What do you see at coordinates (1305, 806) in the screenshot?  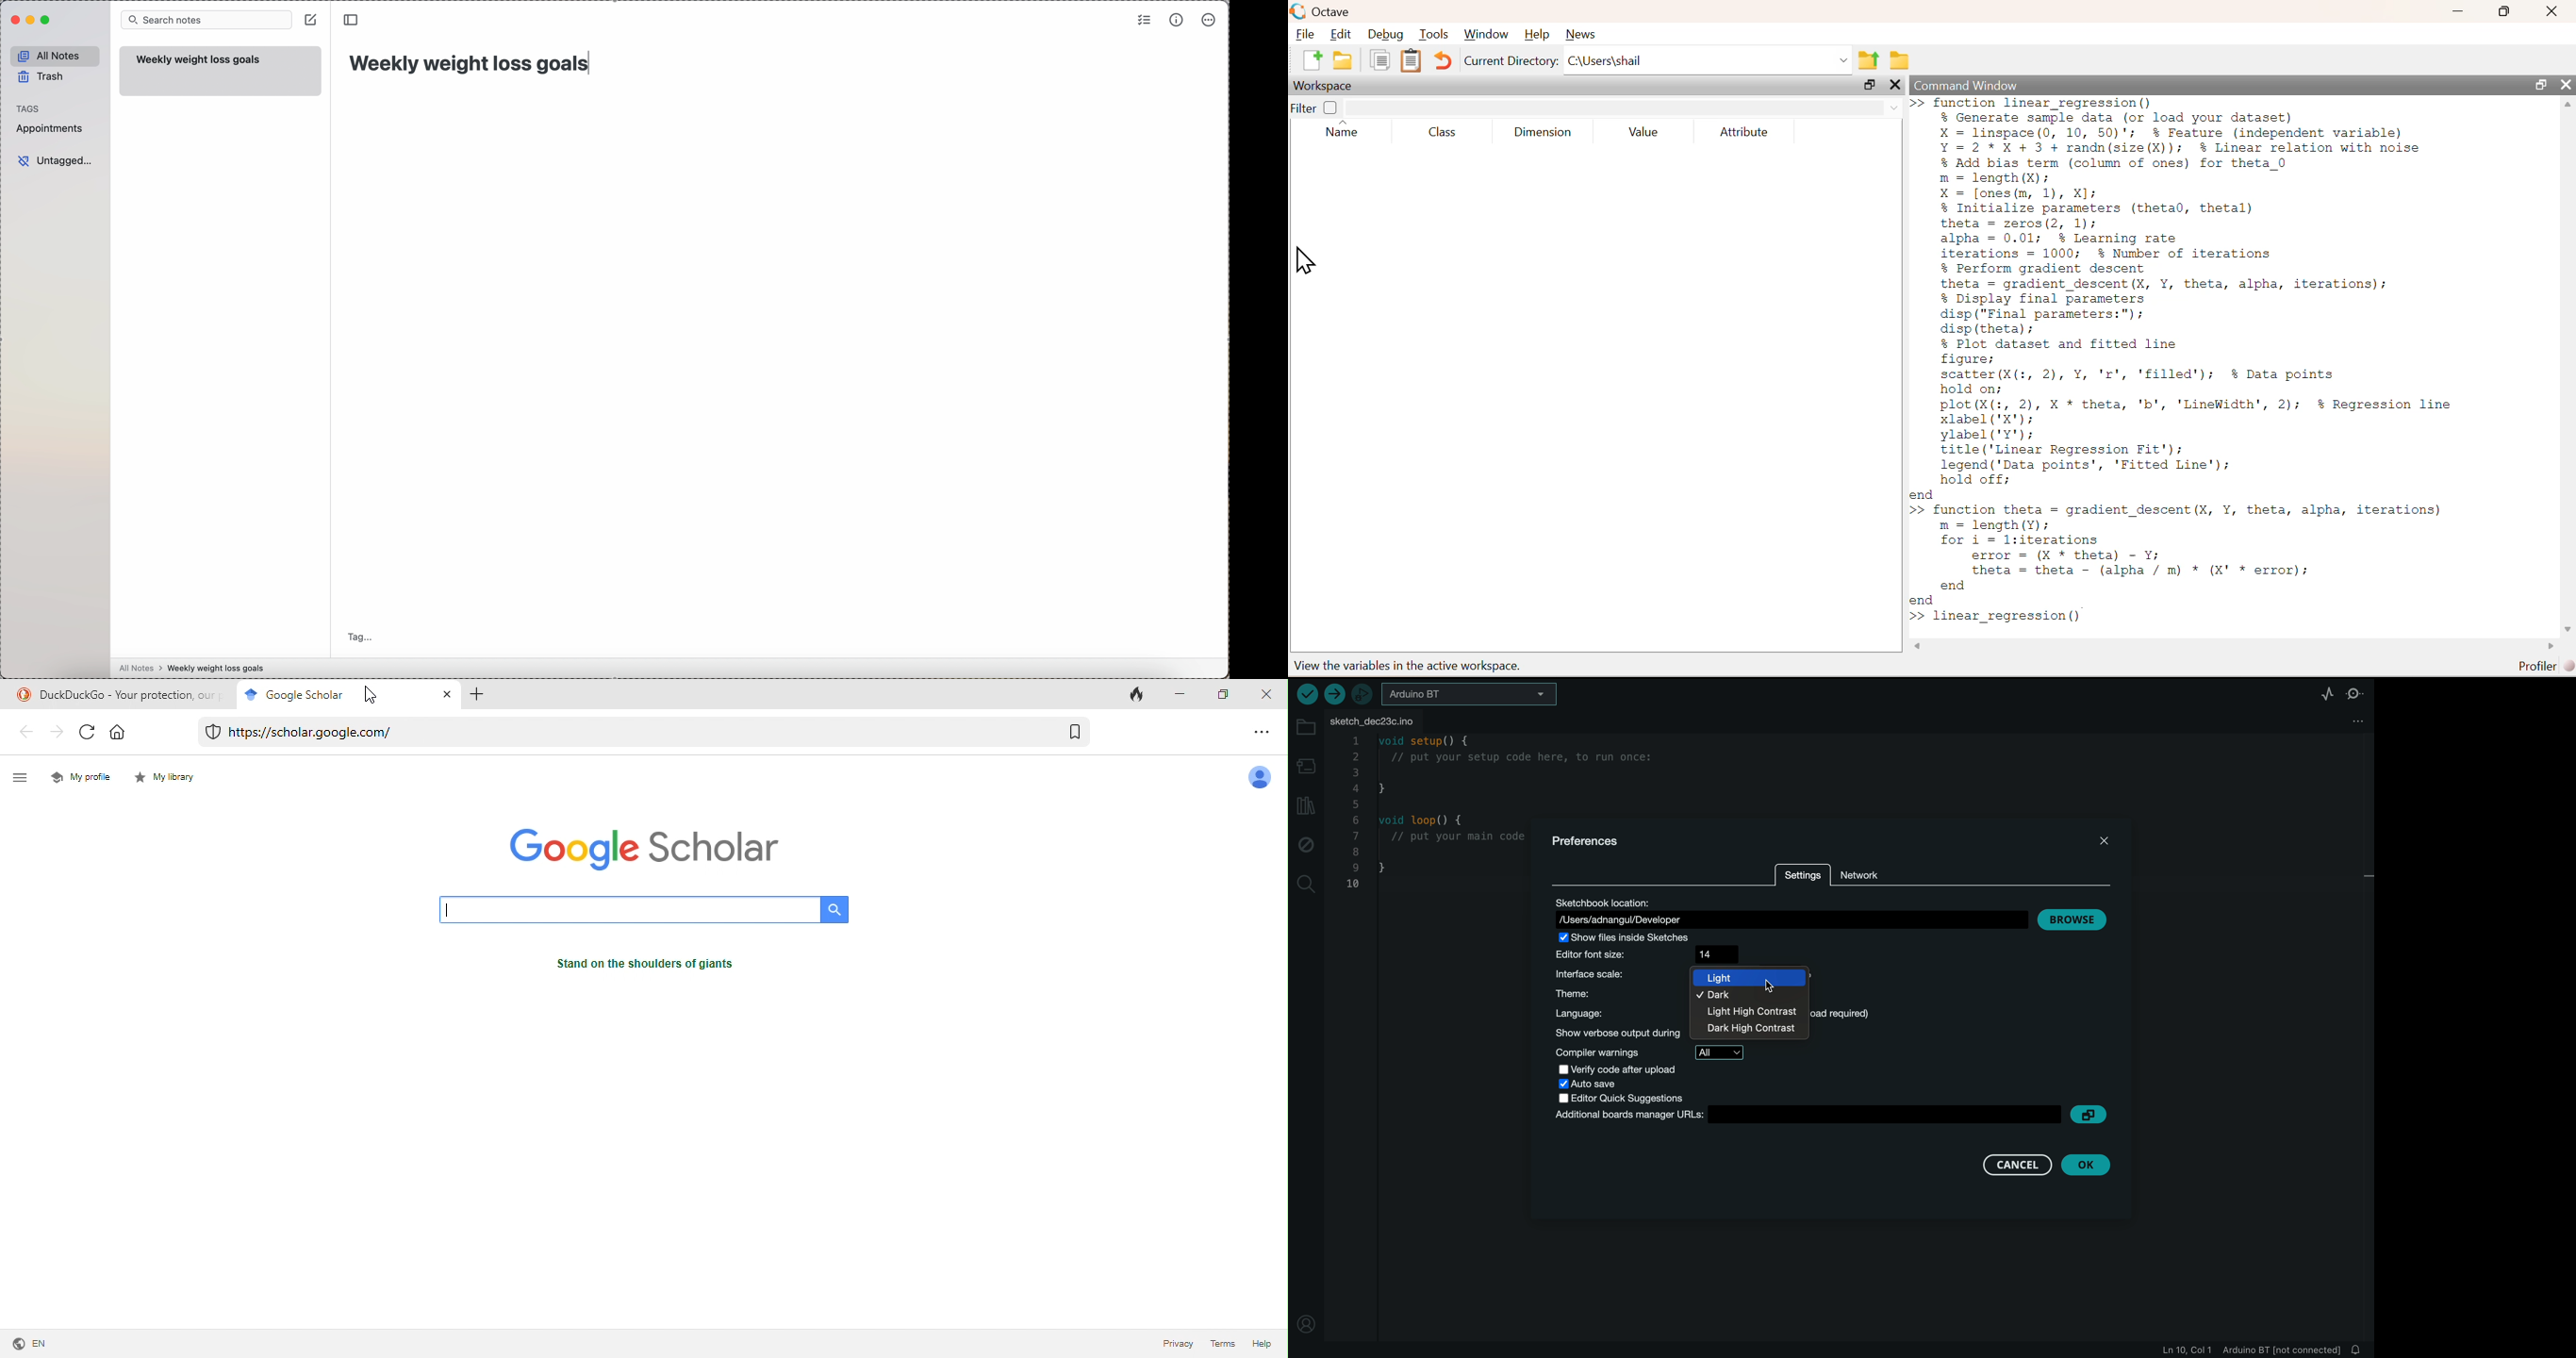 I see `library manger` at bounding box center [1305, 806].